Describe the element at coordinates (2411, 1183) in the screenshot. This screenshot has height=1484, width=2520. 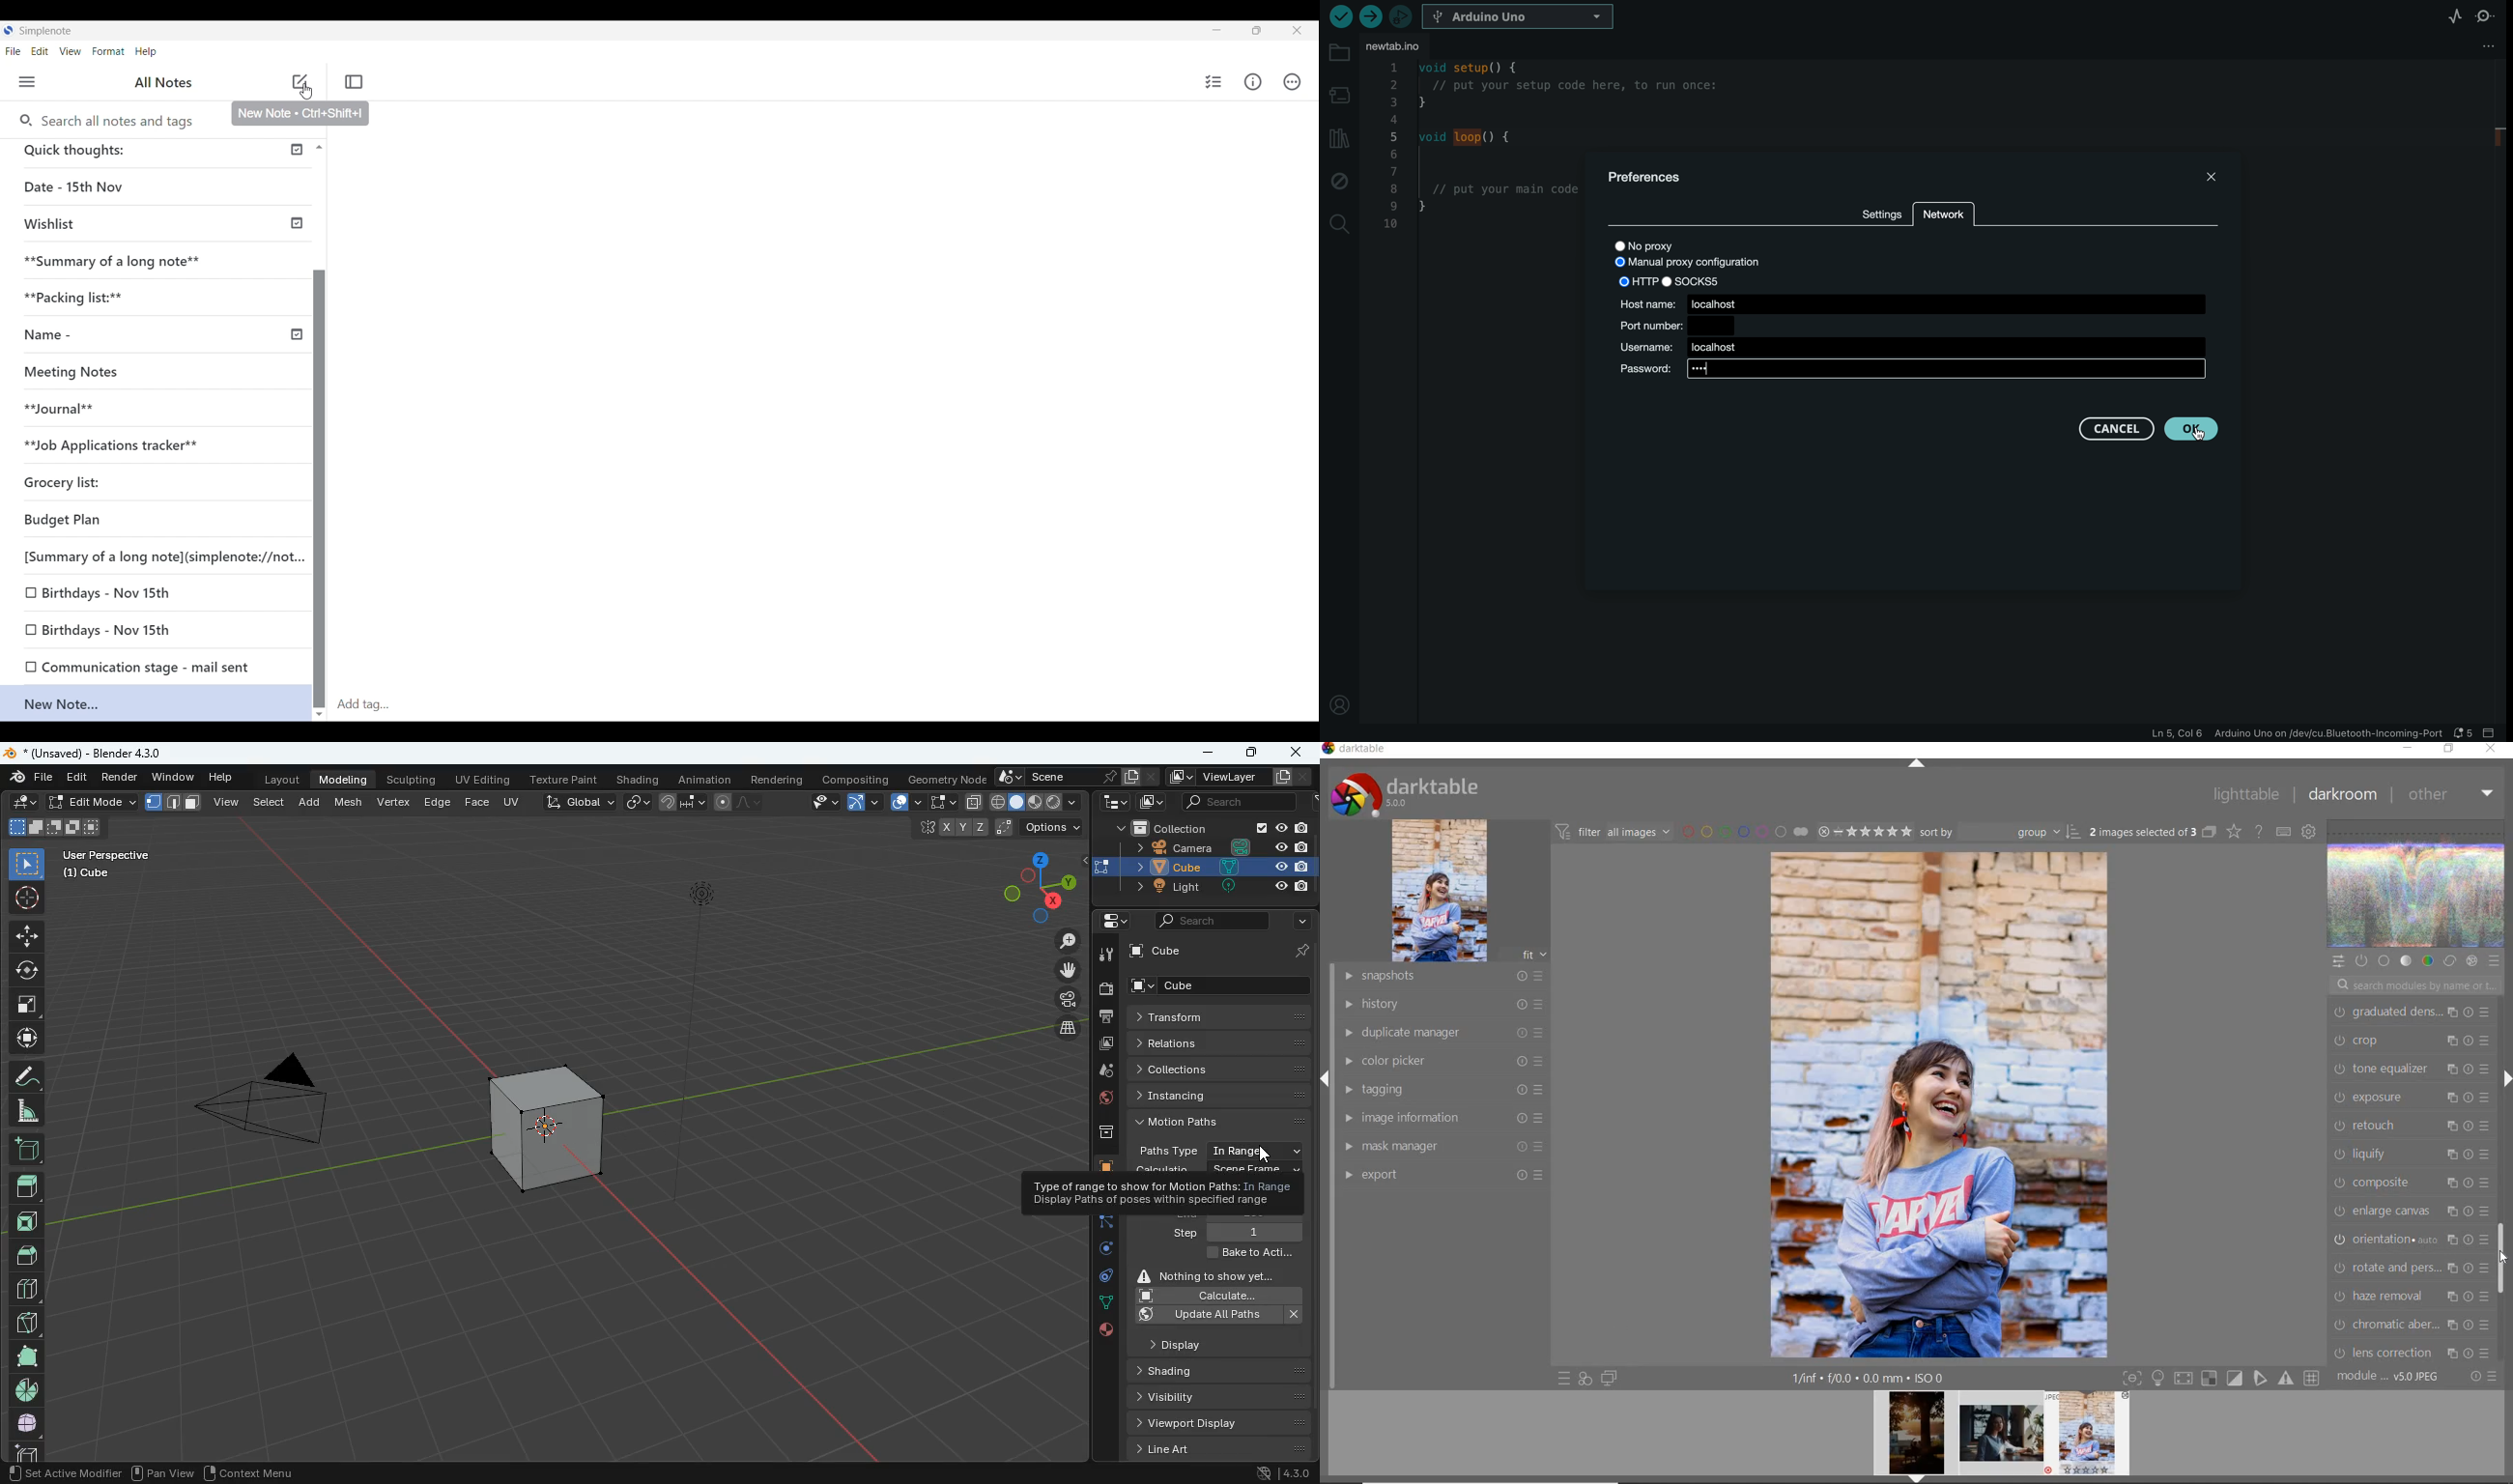
I see `composite` at that location.